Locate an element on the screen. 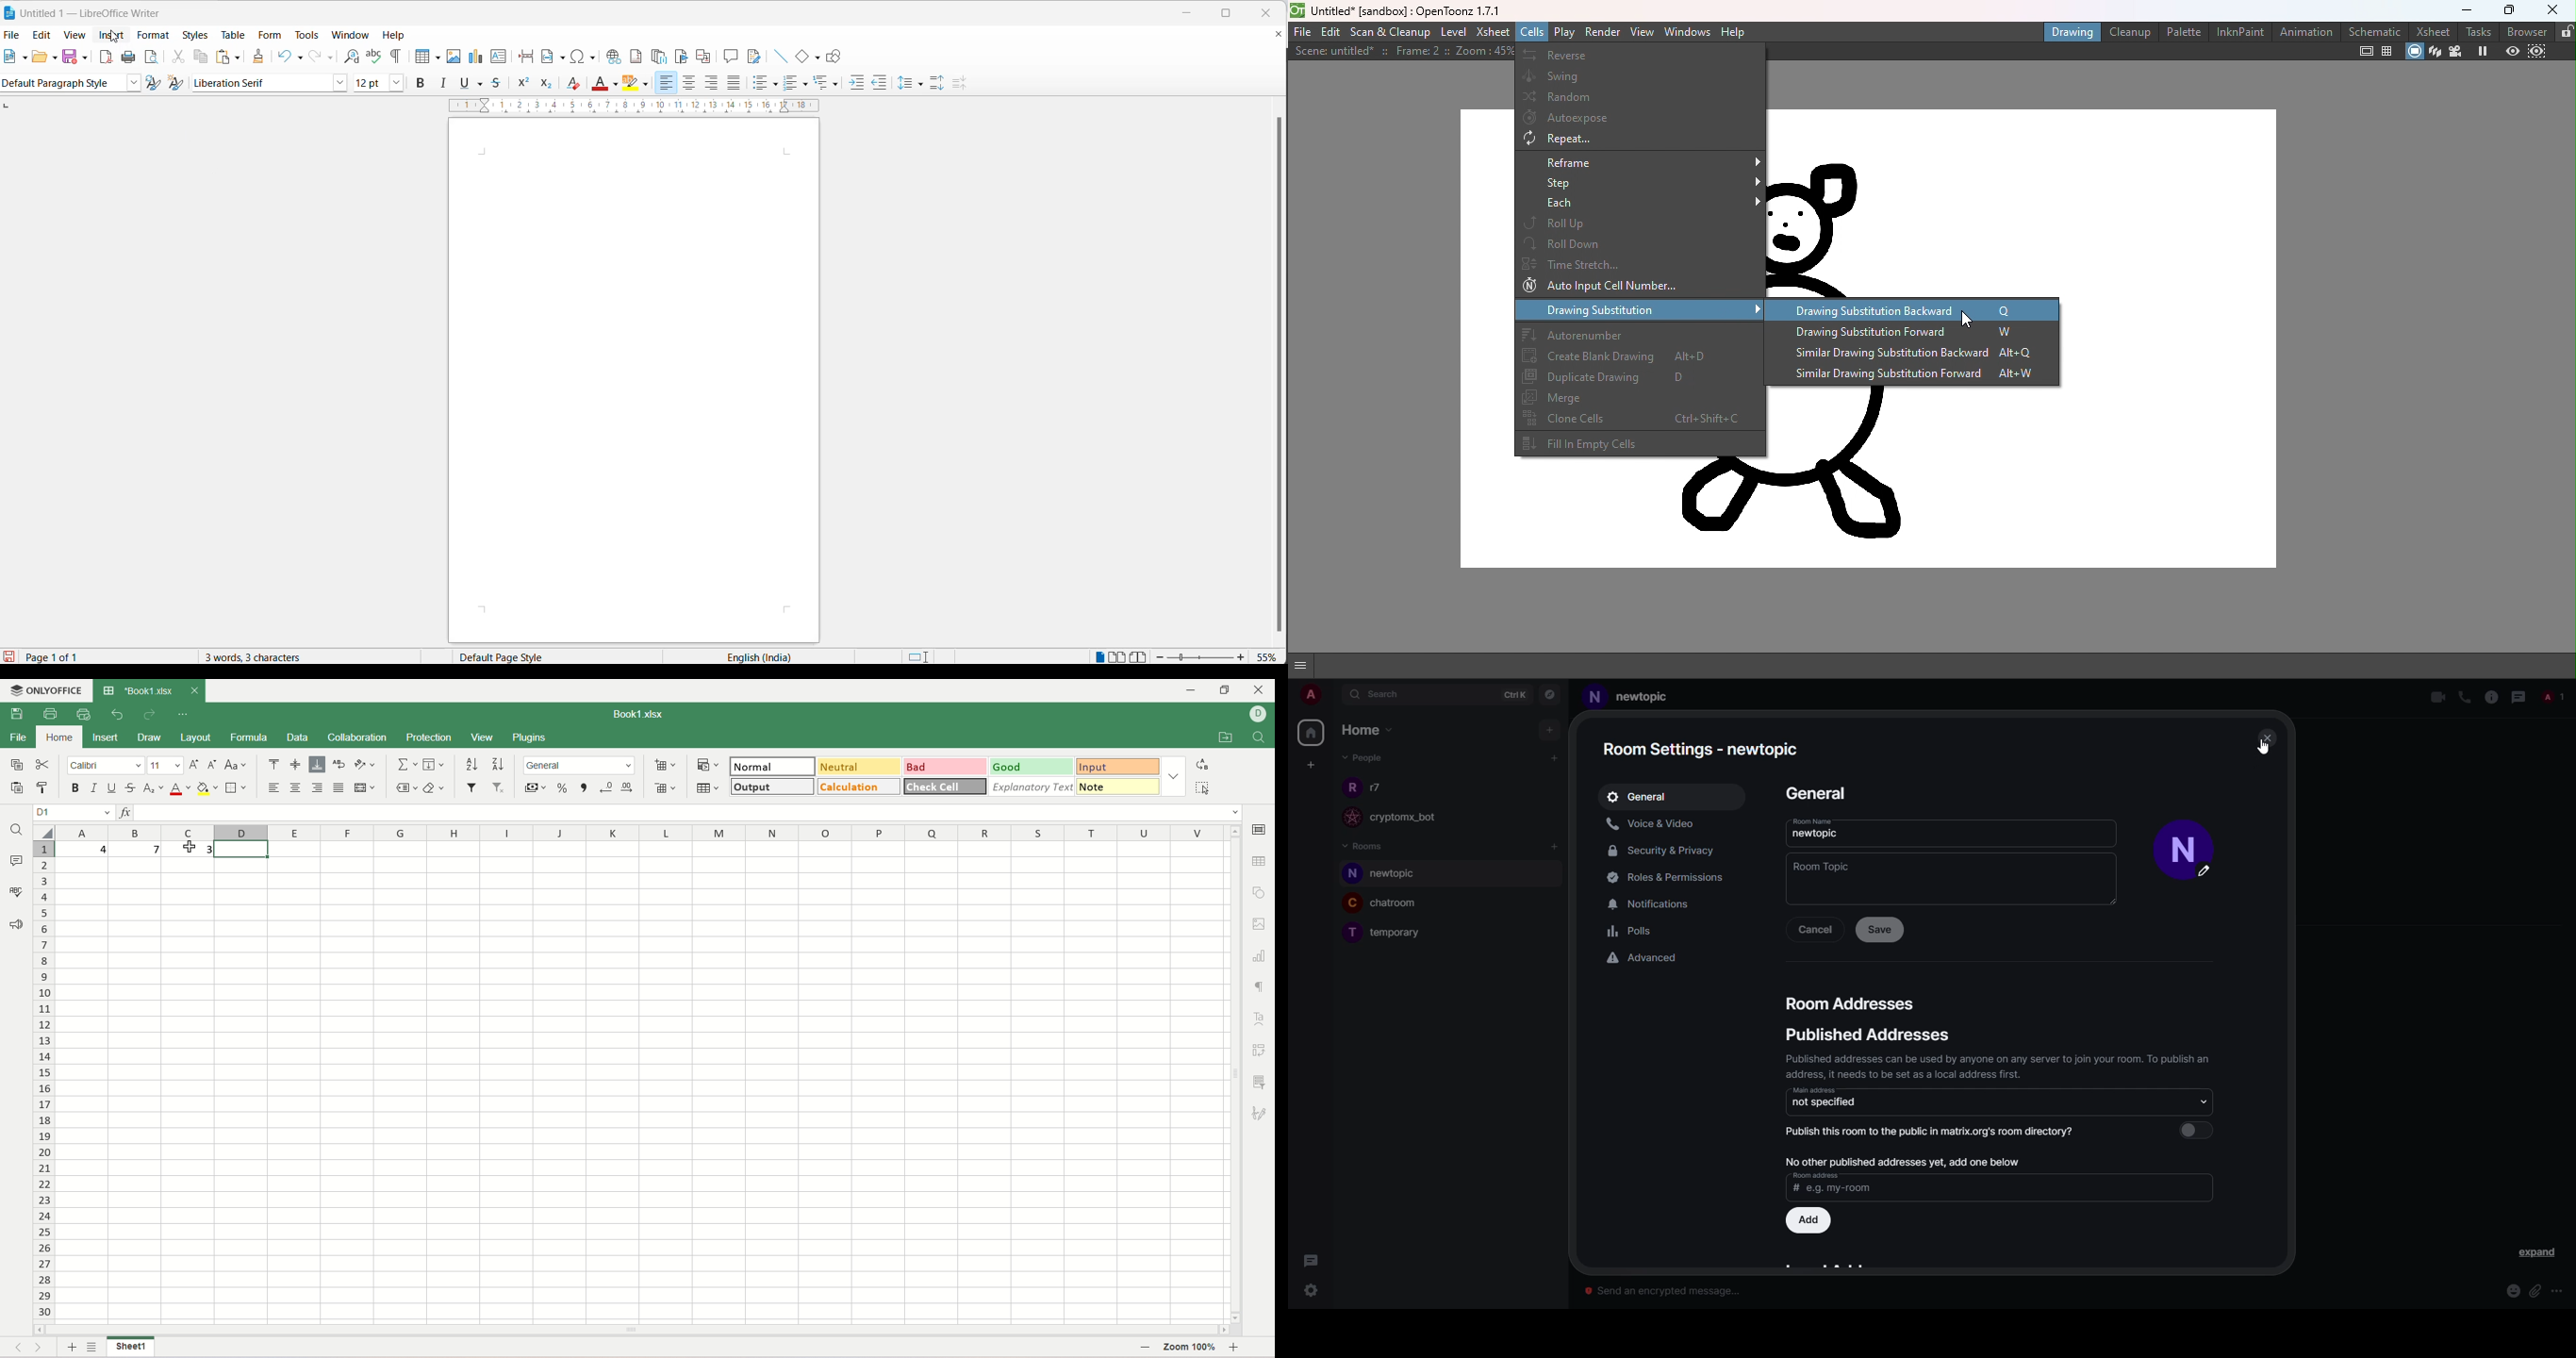  replace is located at coordinates (1202, 765).